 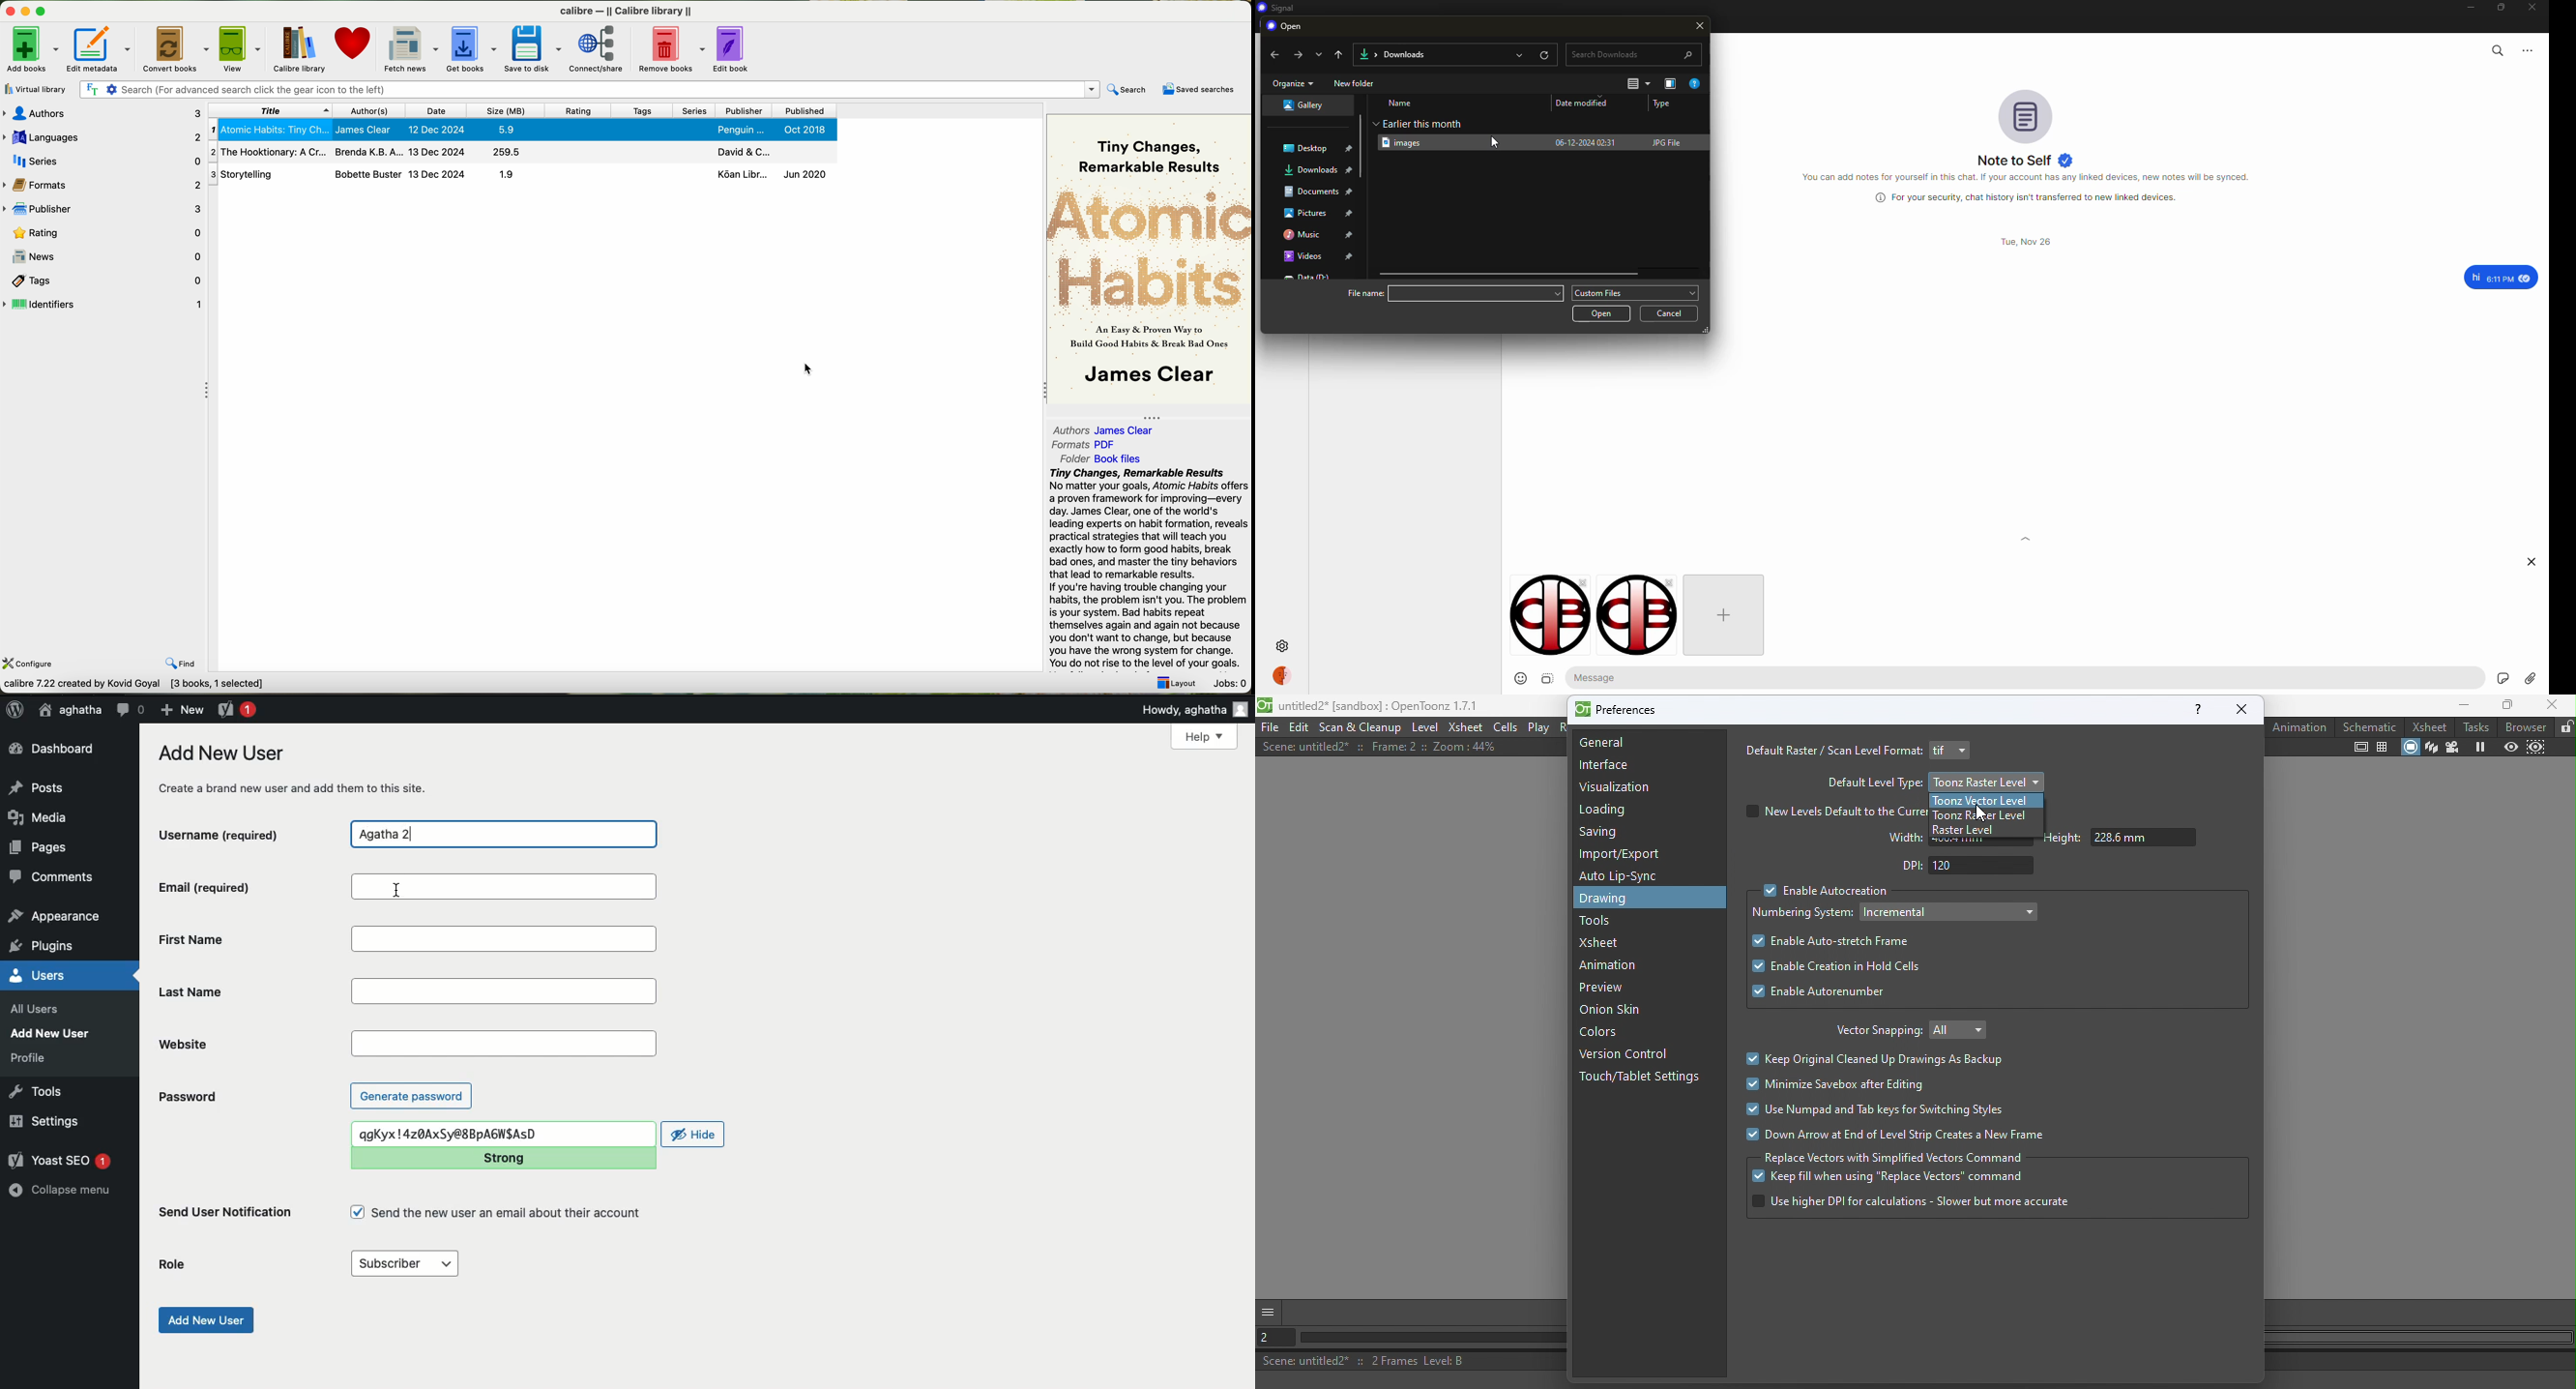 I want to click on Horizontal scroll bar, so click(x=1425, y=1339).